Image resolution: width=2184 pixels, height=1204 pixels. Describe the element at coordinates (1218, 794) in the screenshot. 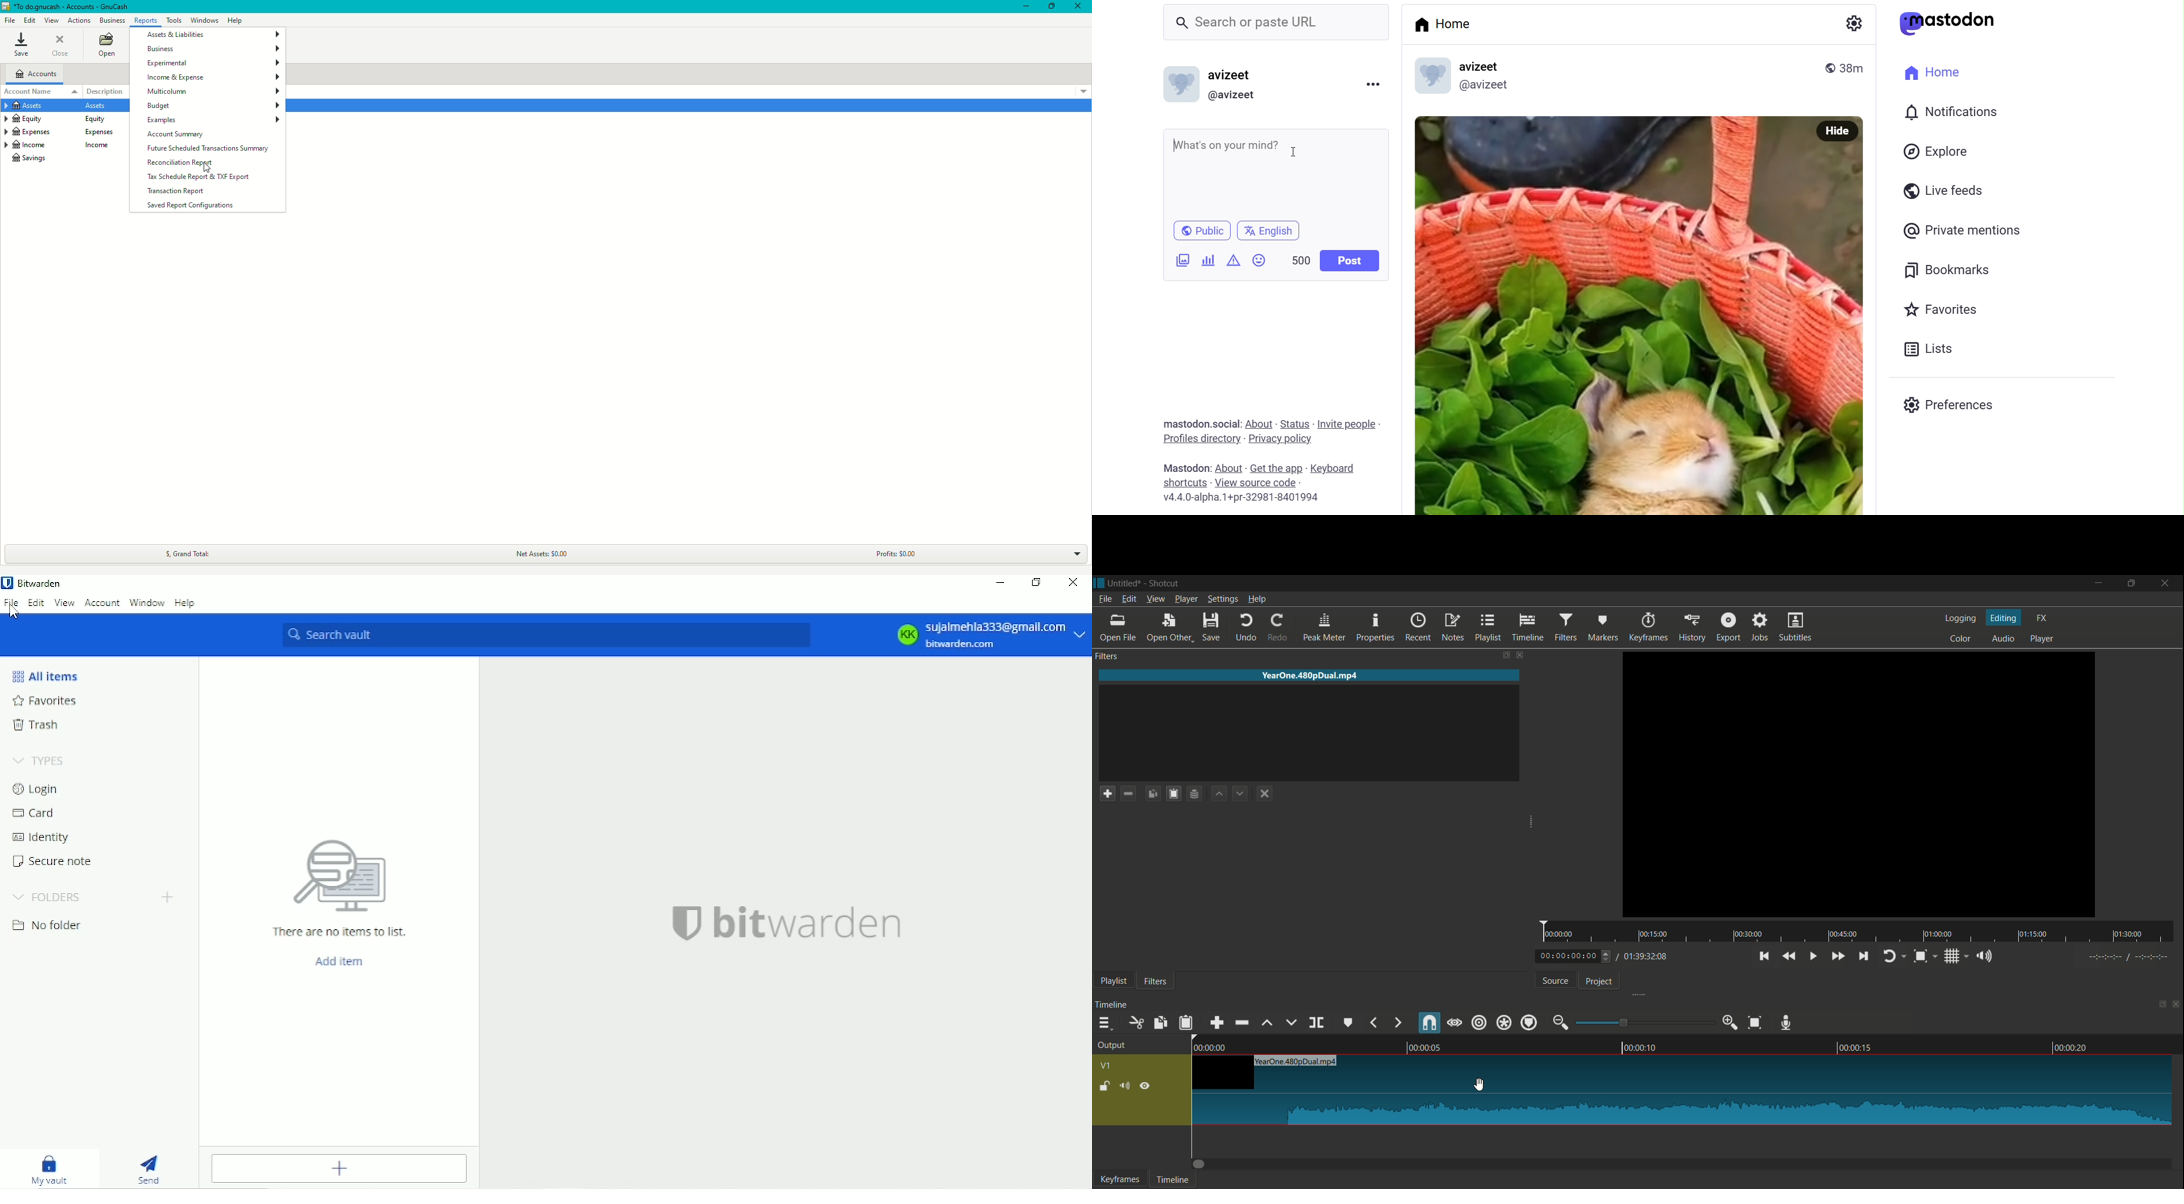

I see `move filter up` at that location.